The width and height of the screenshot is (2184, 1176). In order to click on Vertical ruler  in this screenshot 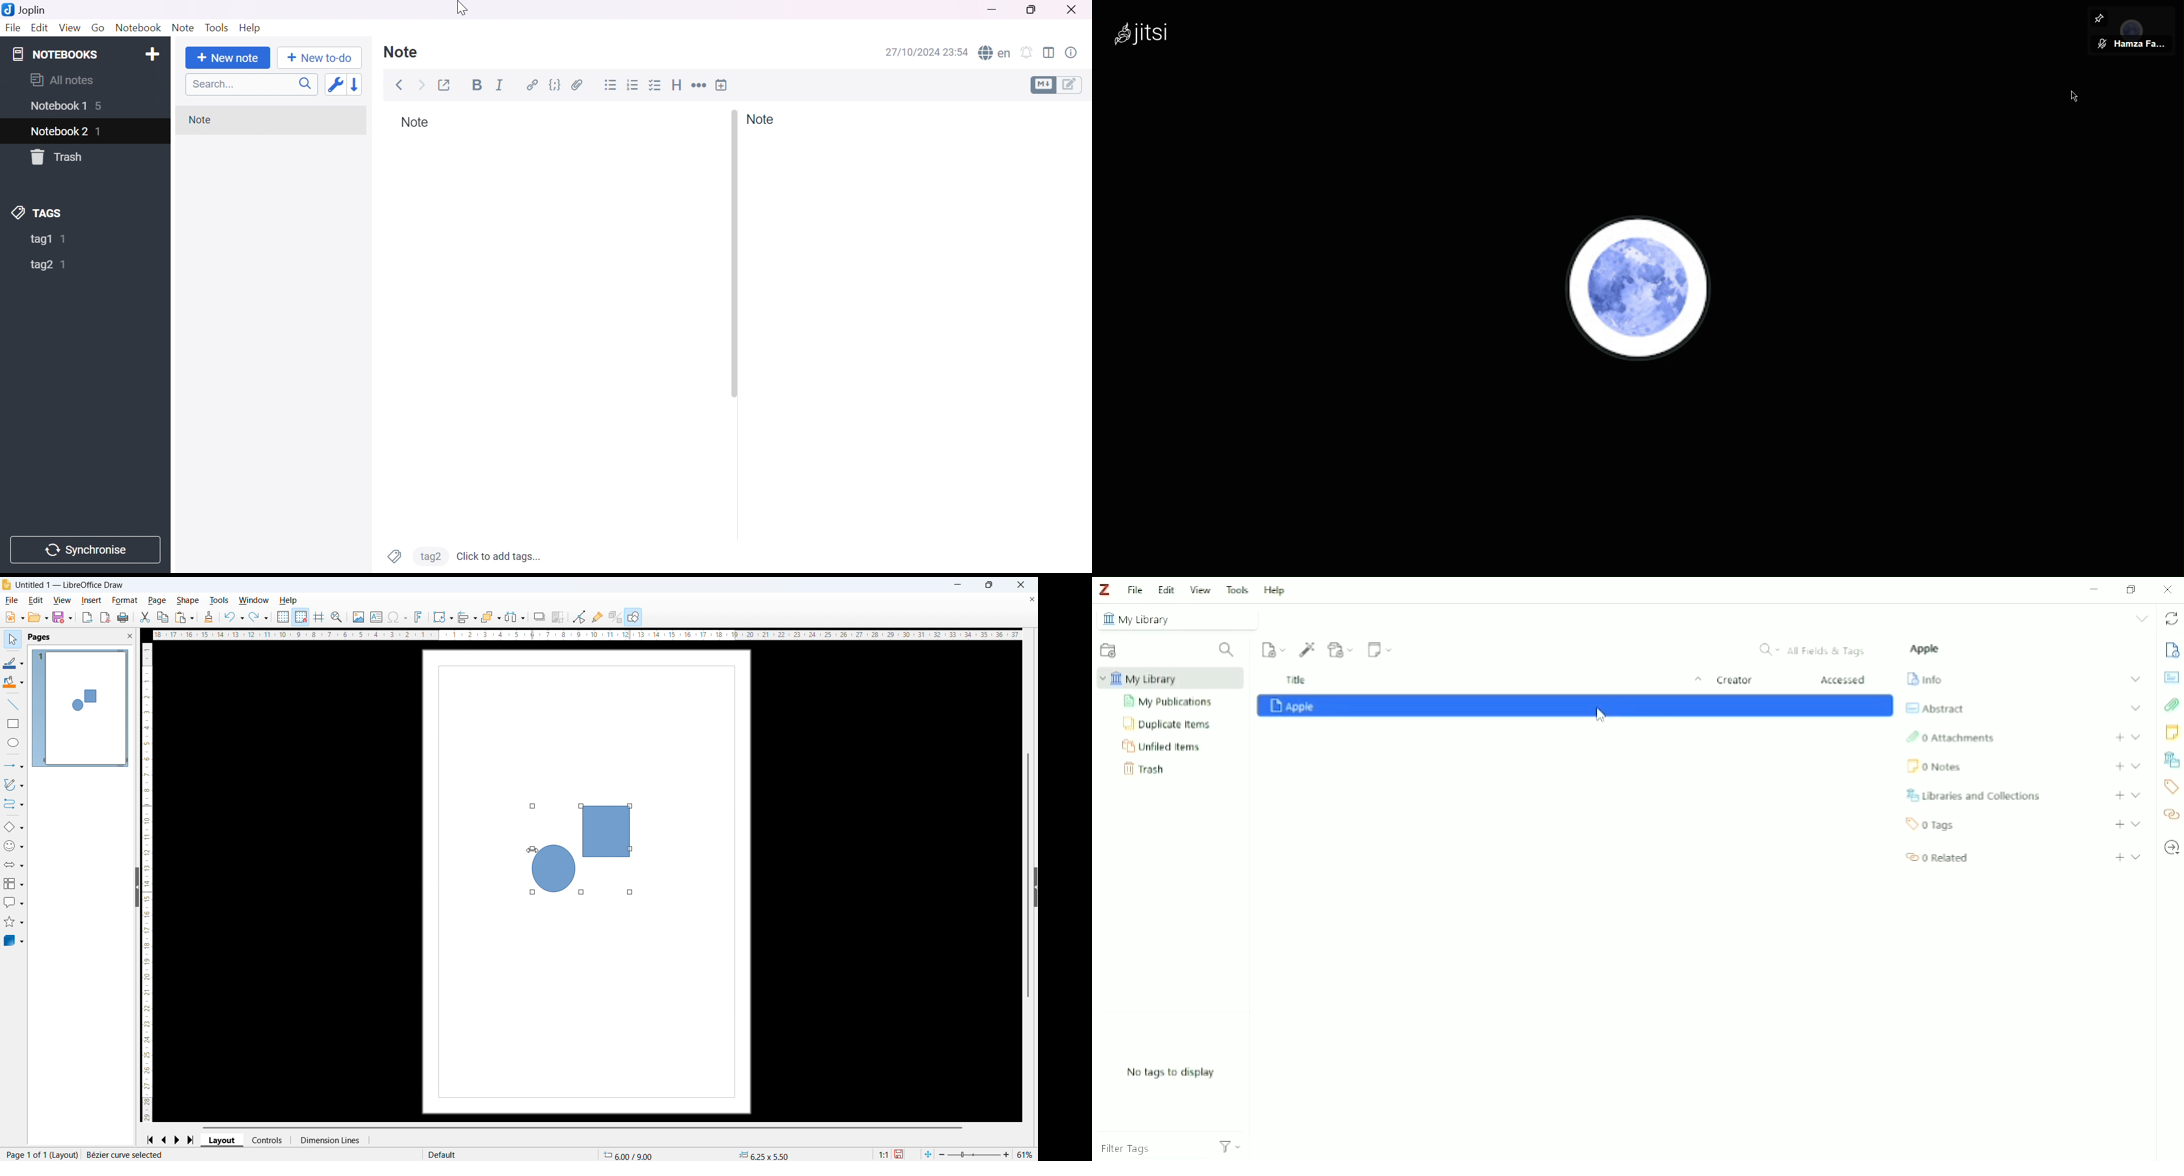, I will do `click(146, 883)`.